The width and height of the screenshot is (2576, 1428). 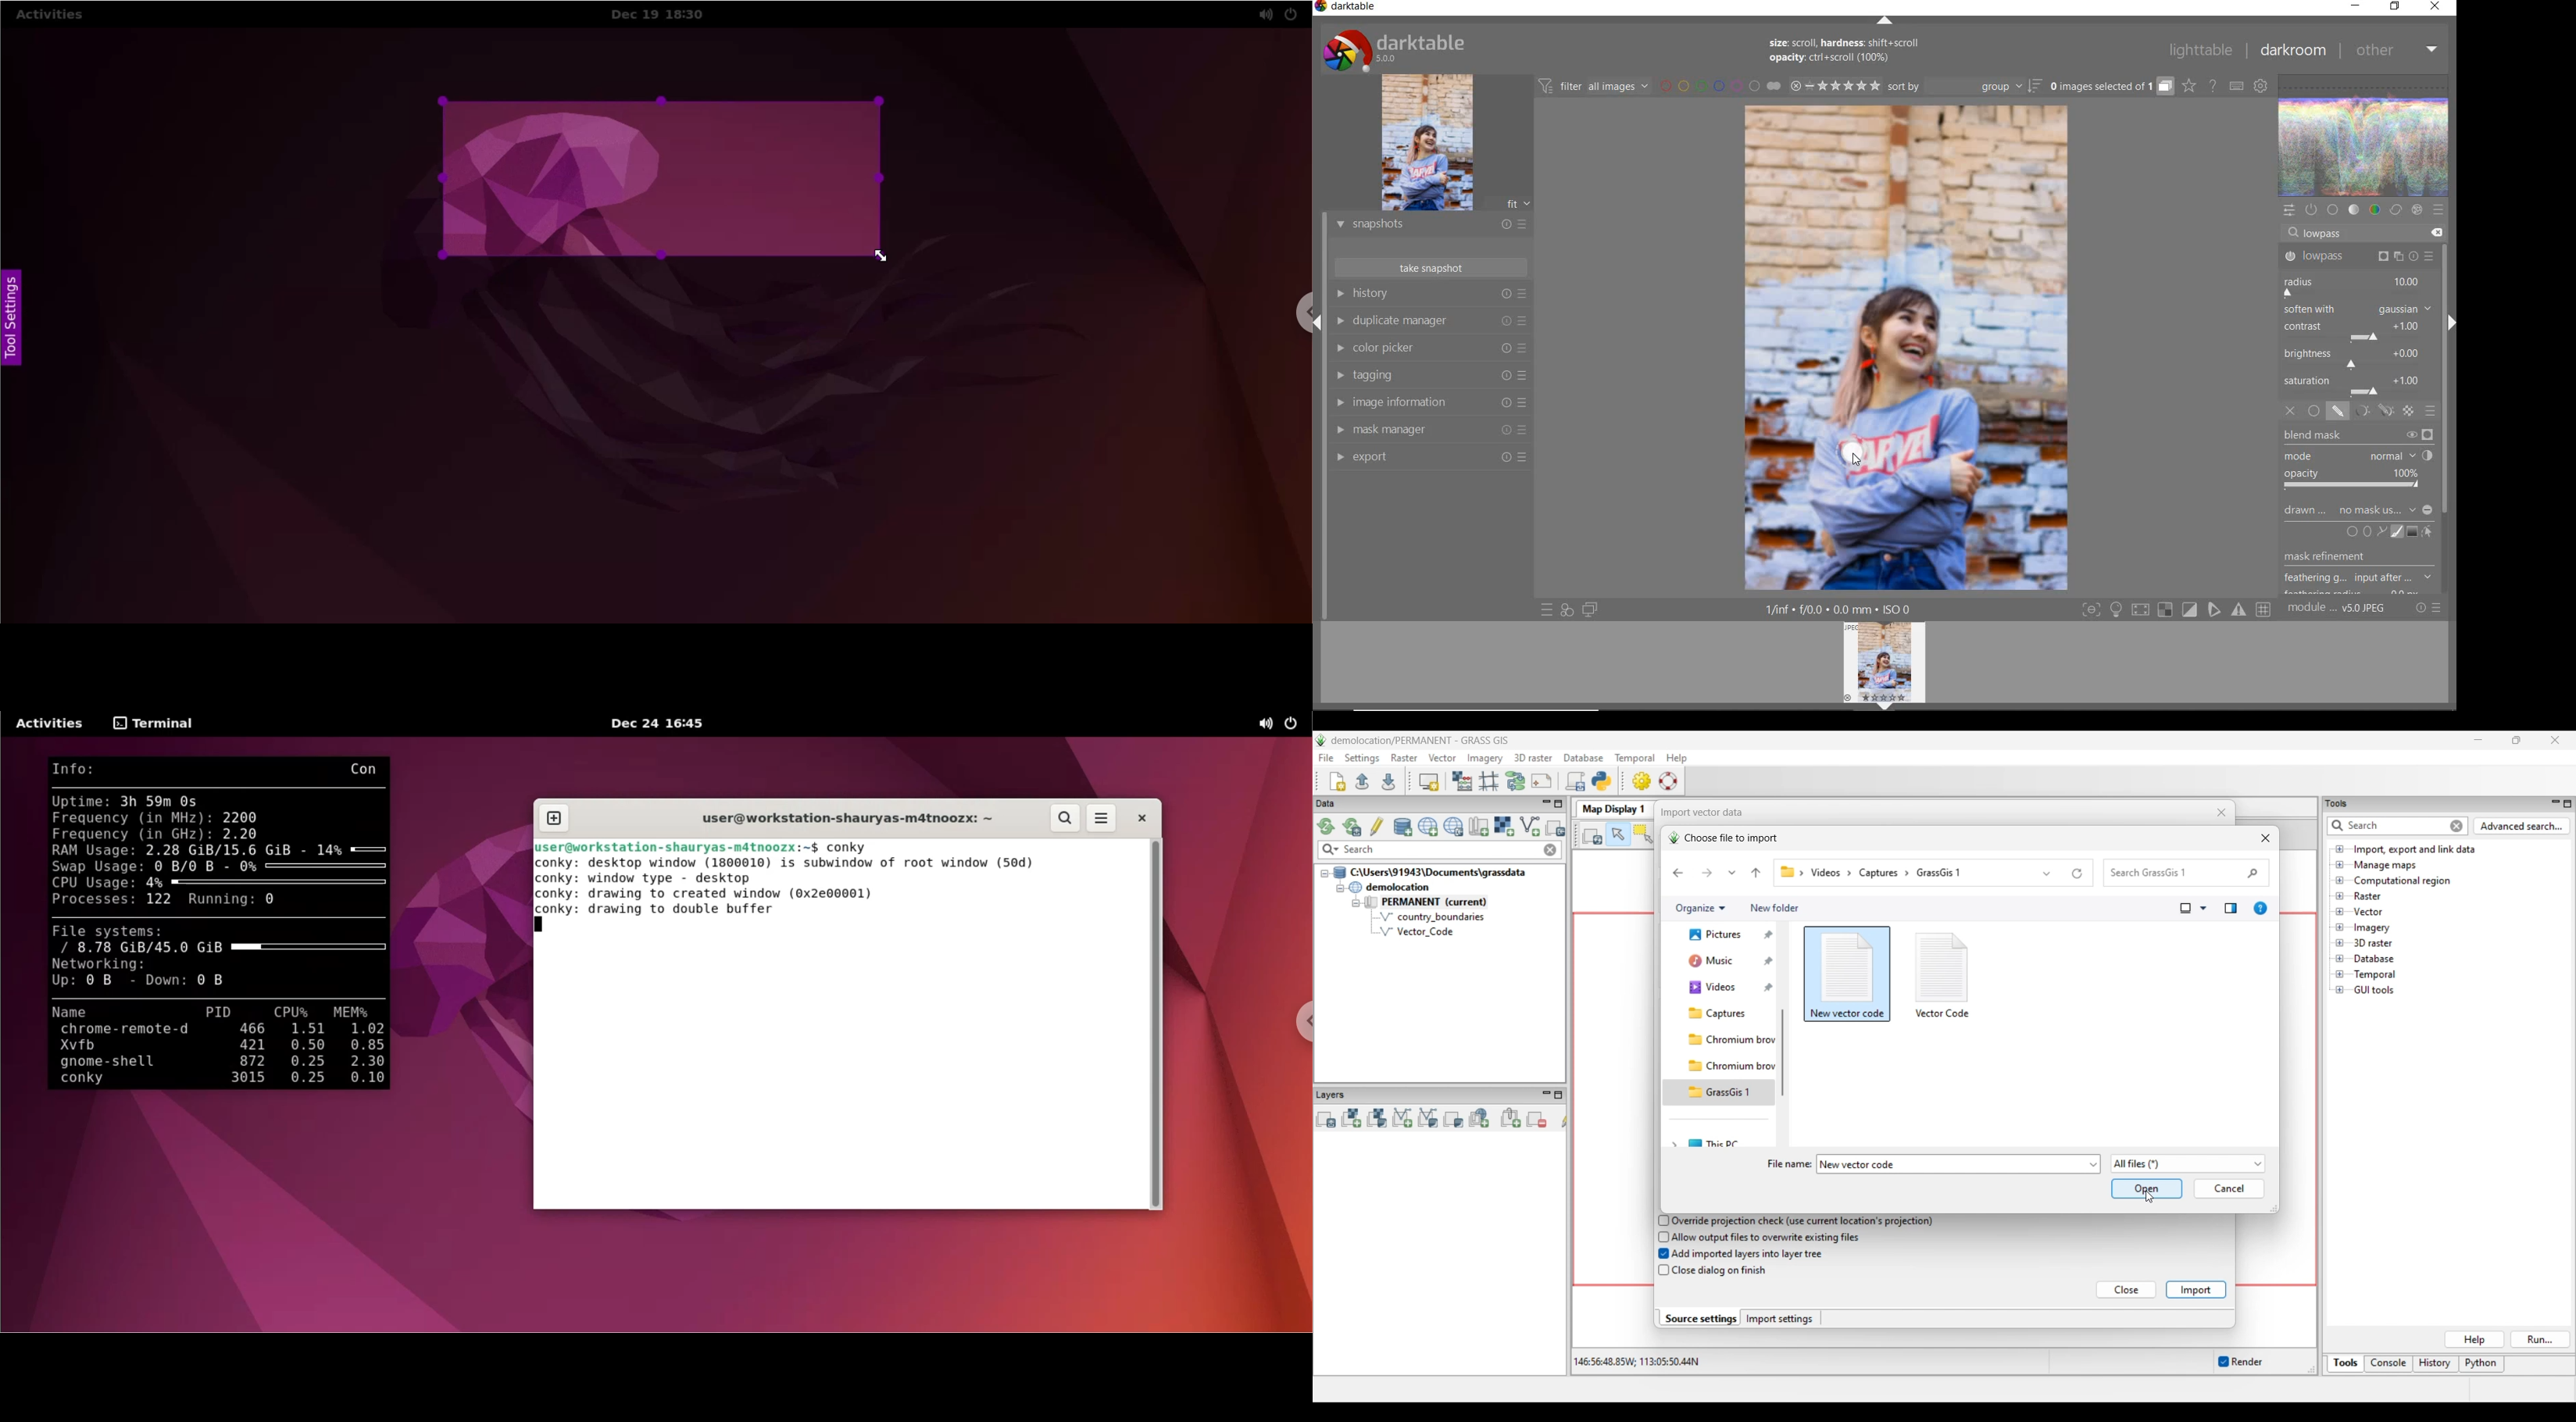 I want to click on add circle, ellipse, or path, so click(x=2367, y=533).